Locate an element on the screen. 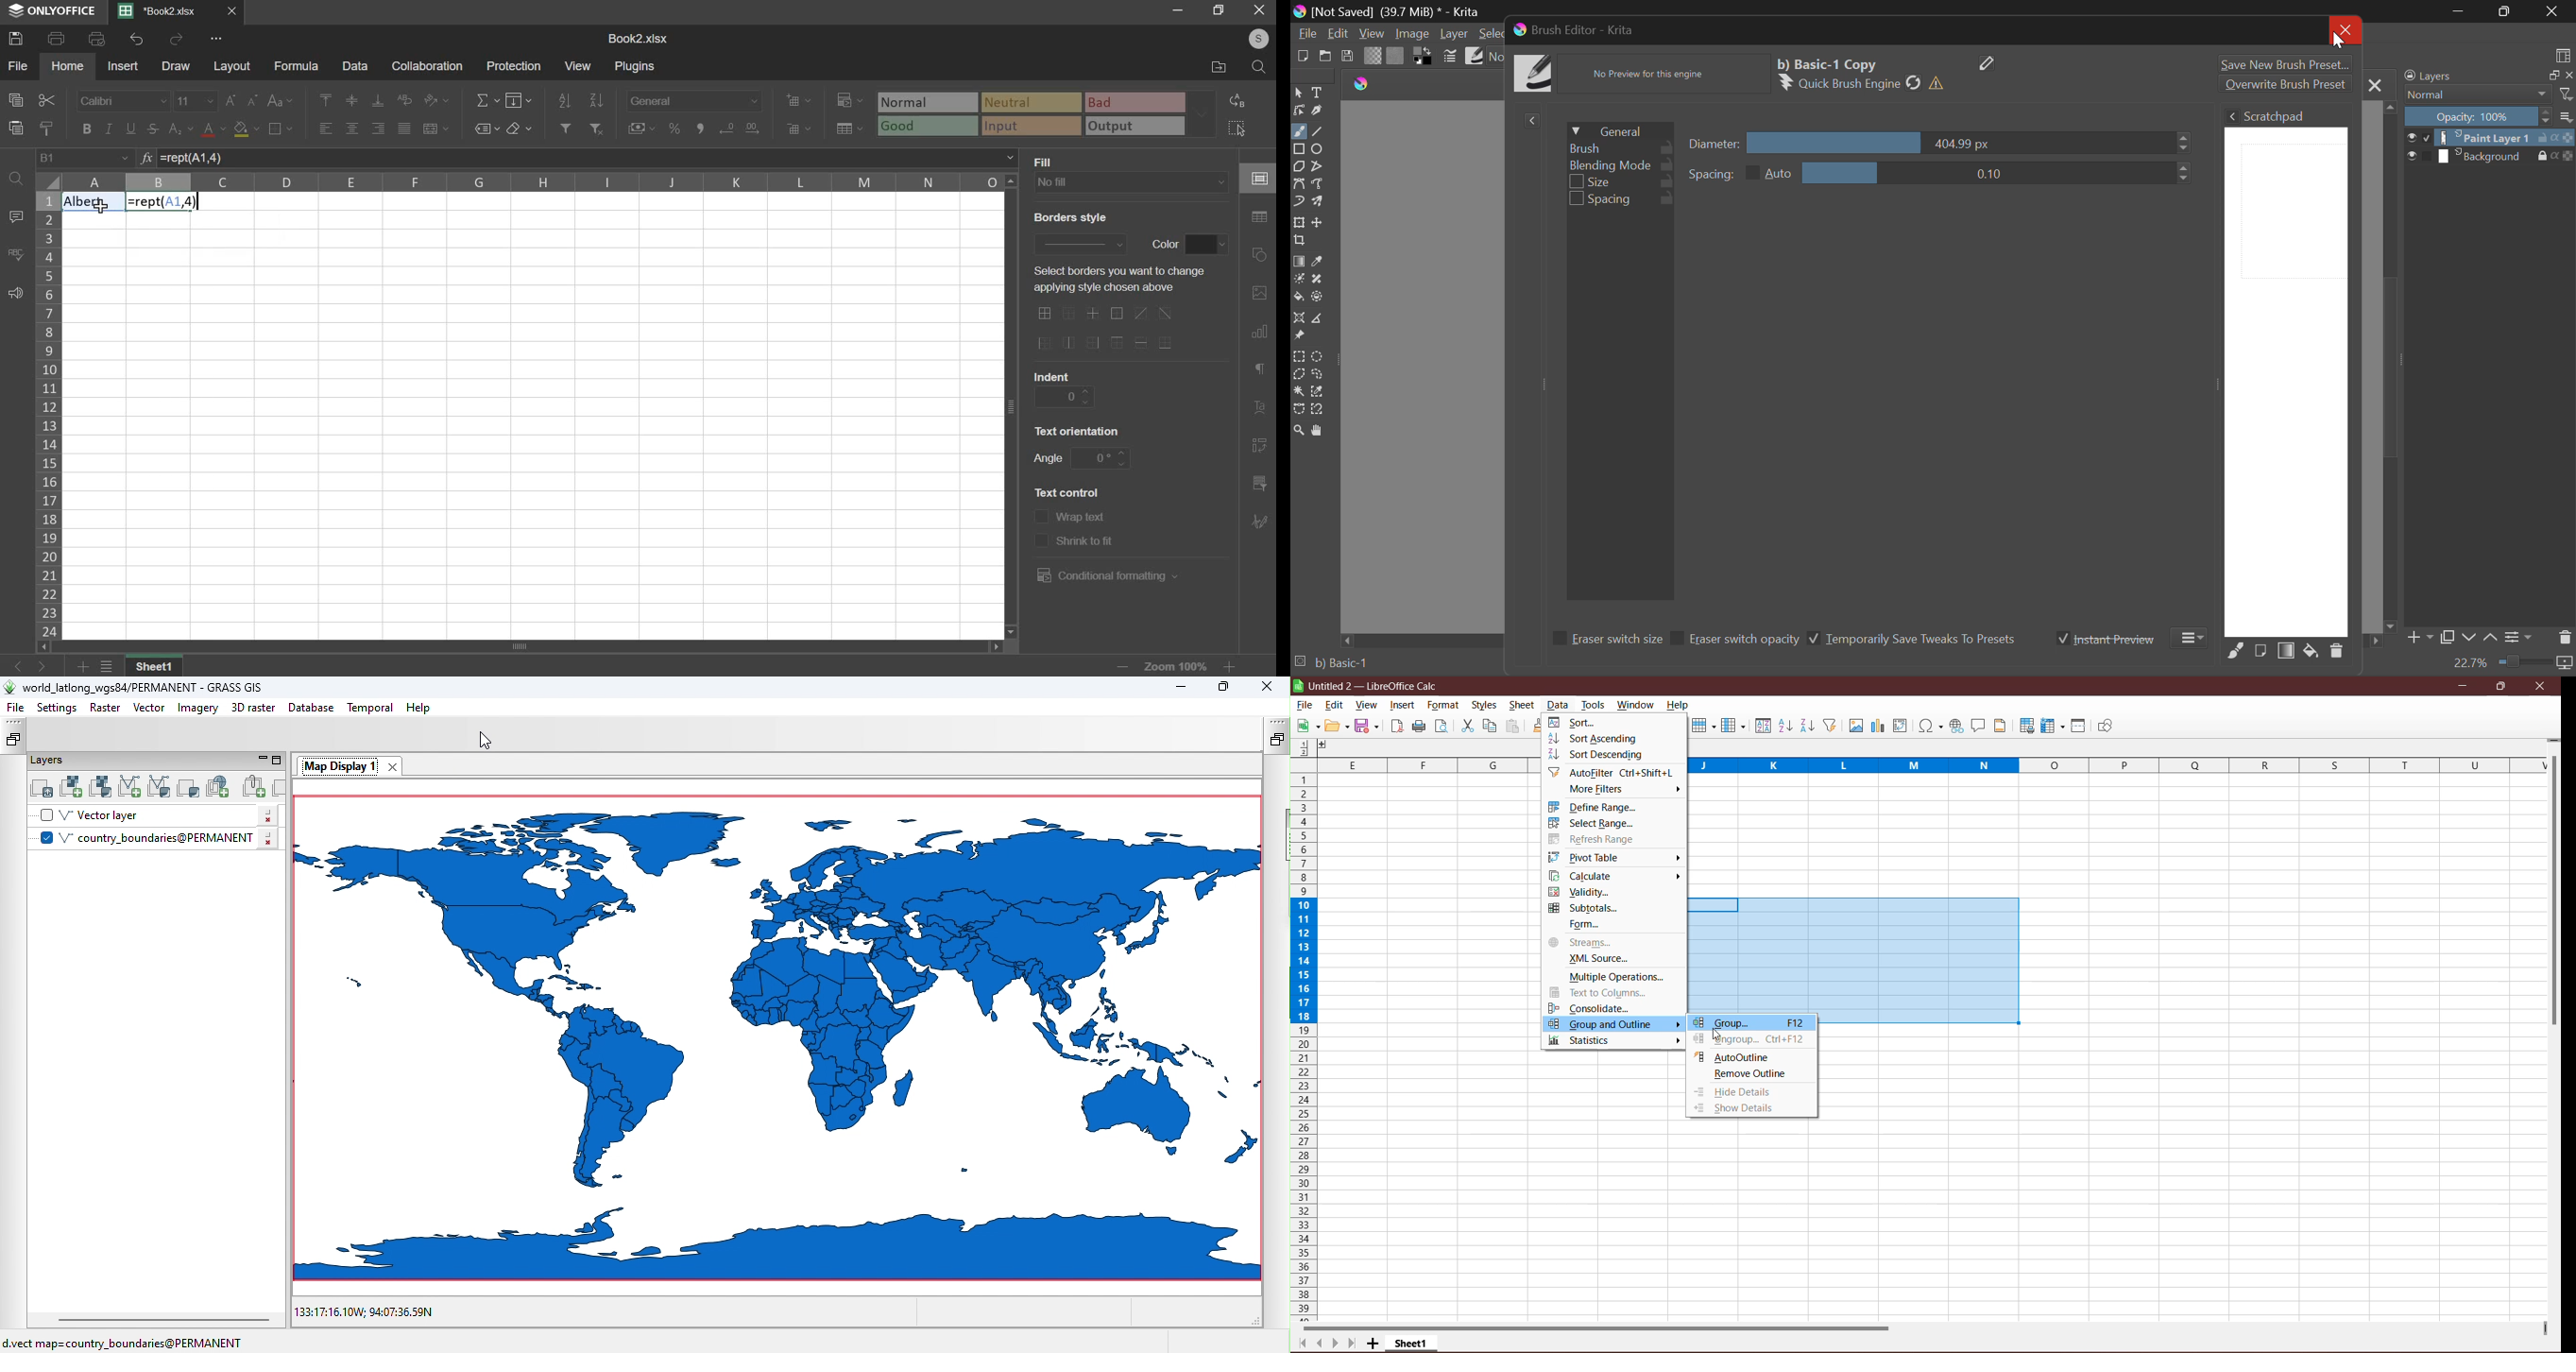  Reference Images is located at coordinates (1299, 337).